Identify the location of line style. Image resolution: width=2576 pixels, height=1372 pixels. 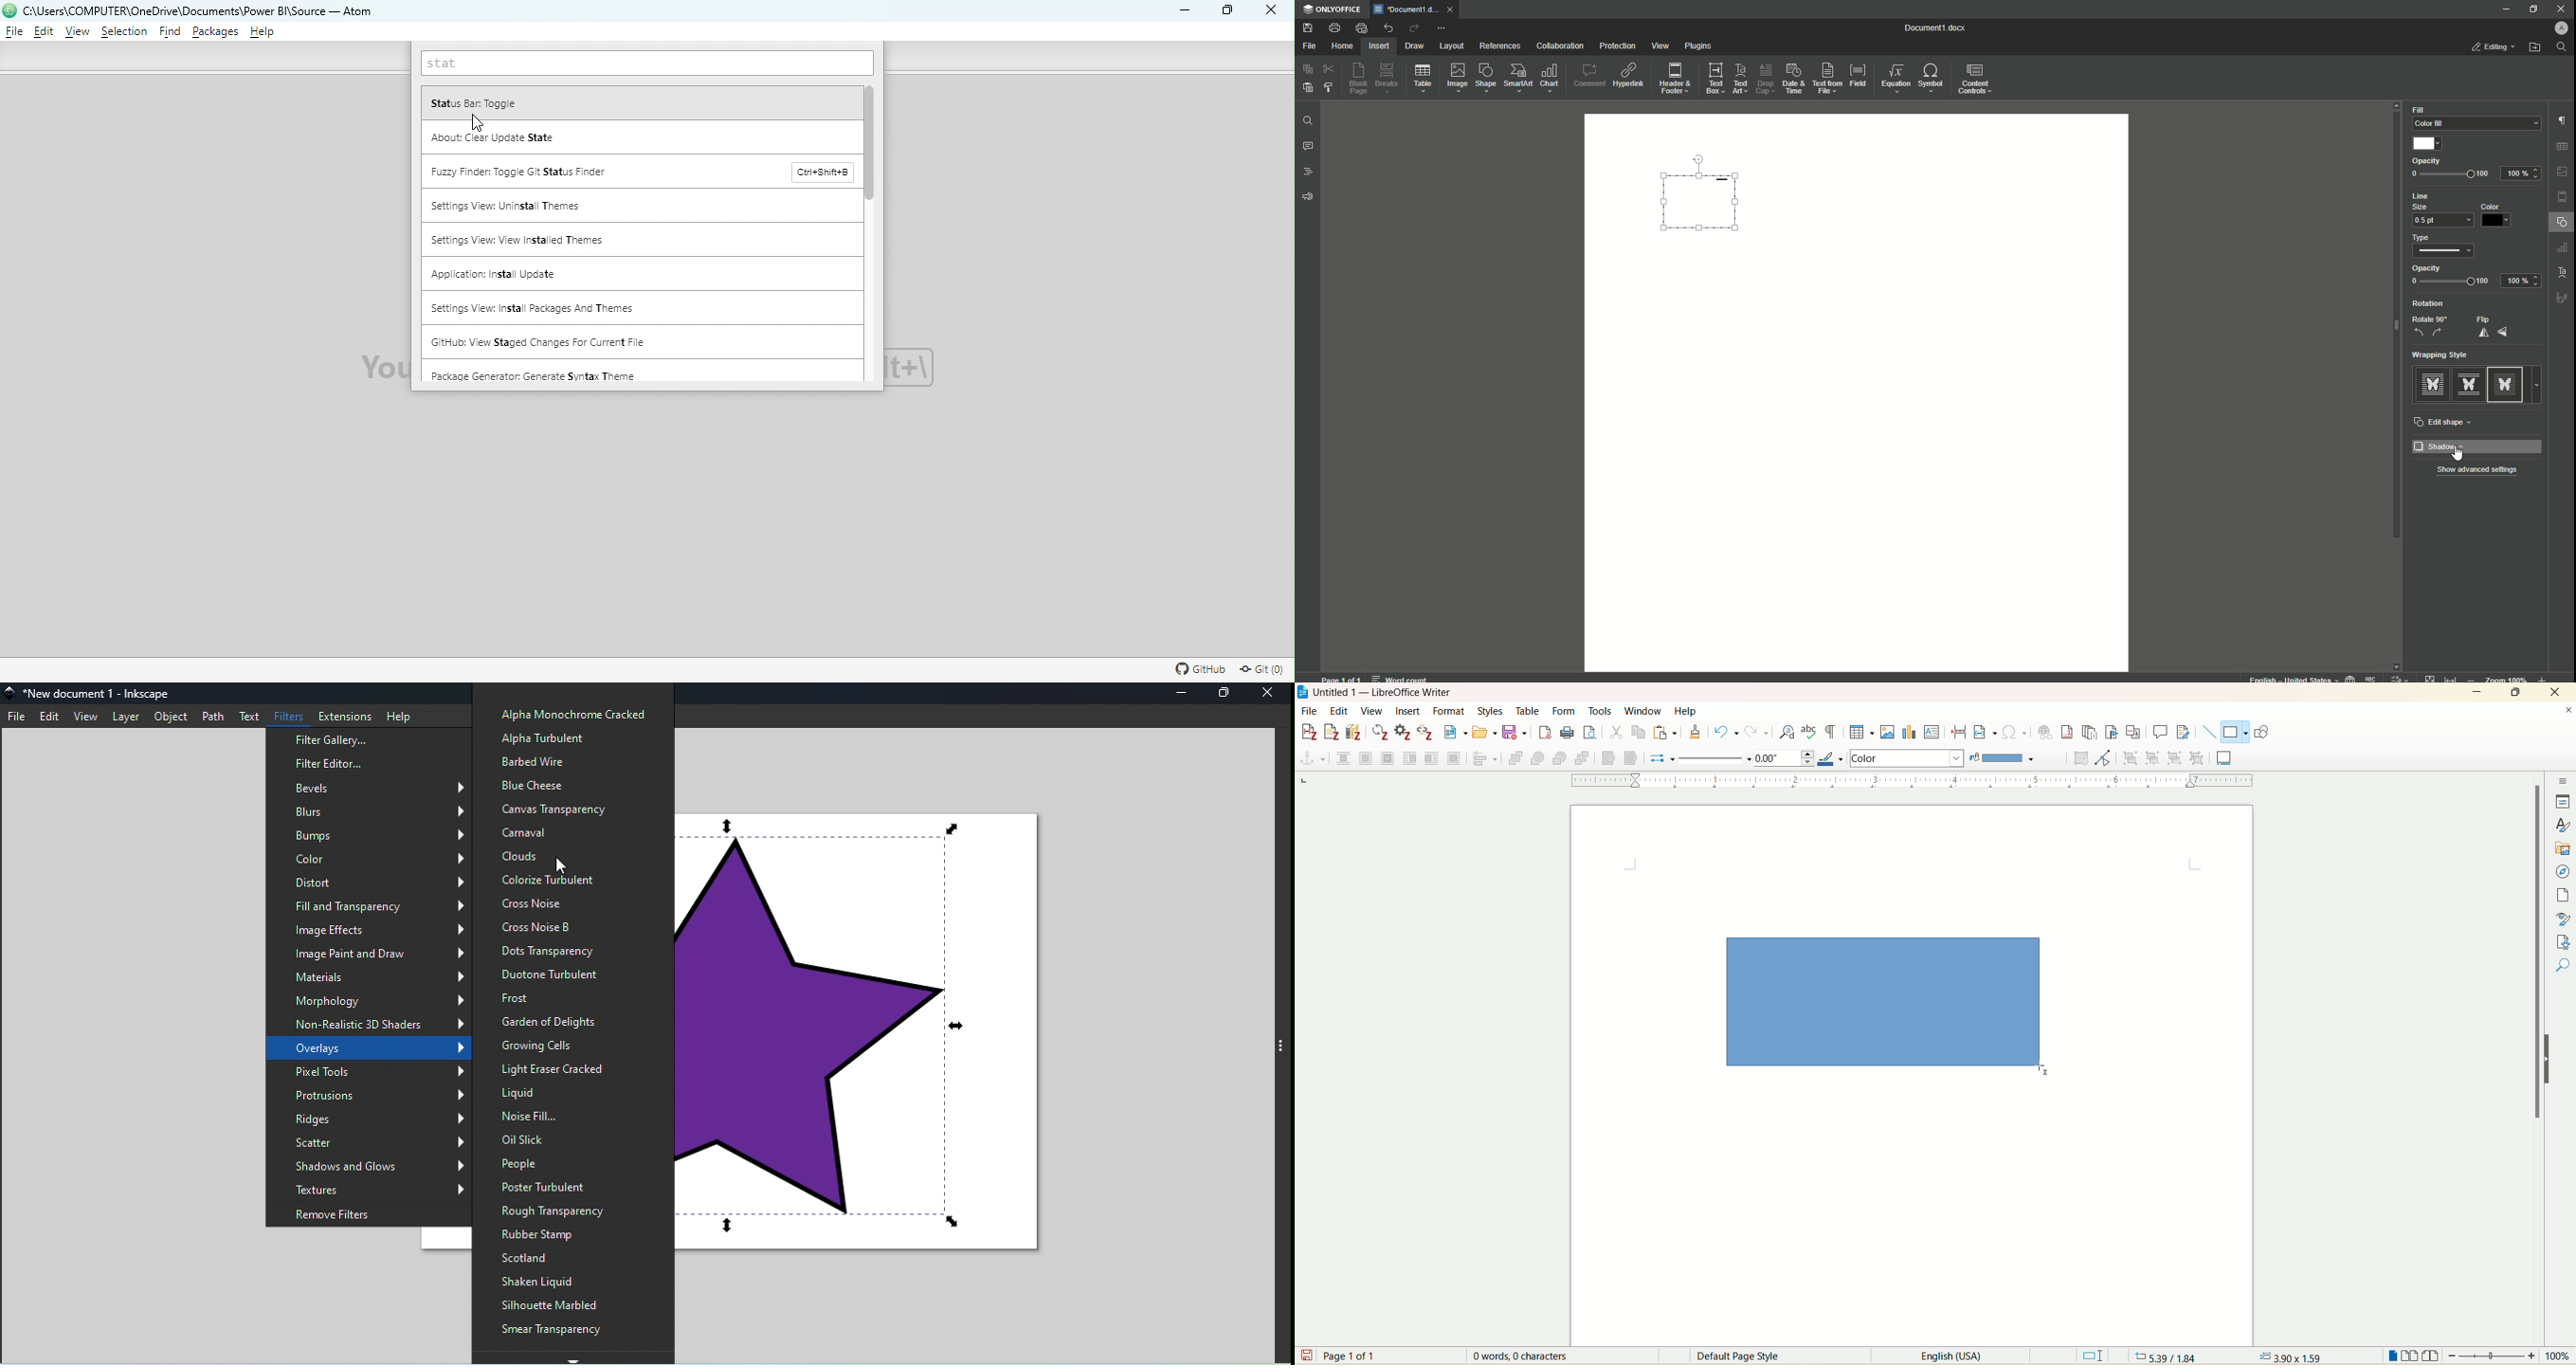
(1716, 758).